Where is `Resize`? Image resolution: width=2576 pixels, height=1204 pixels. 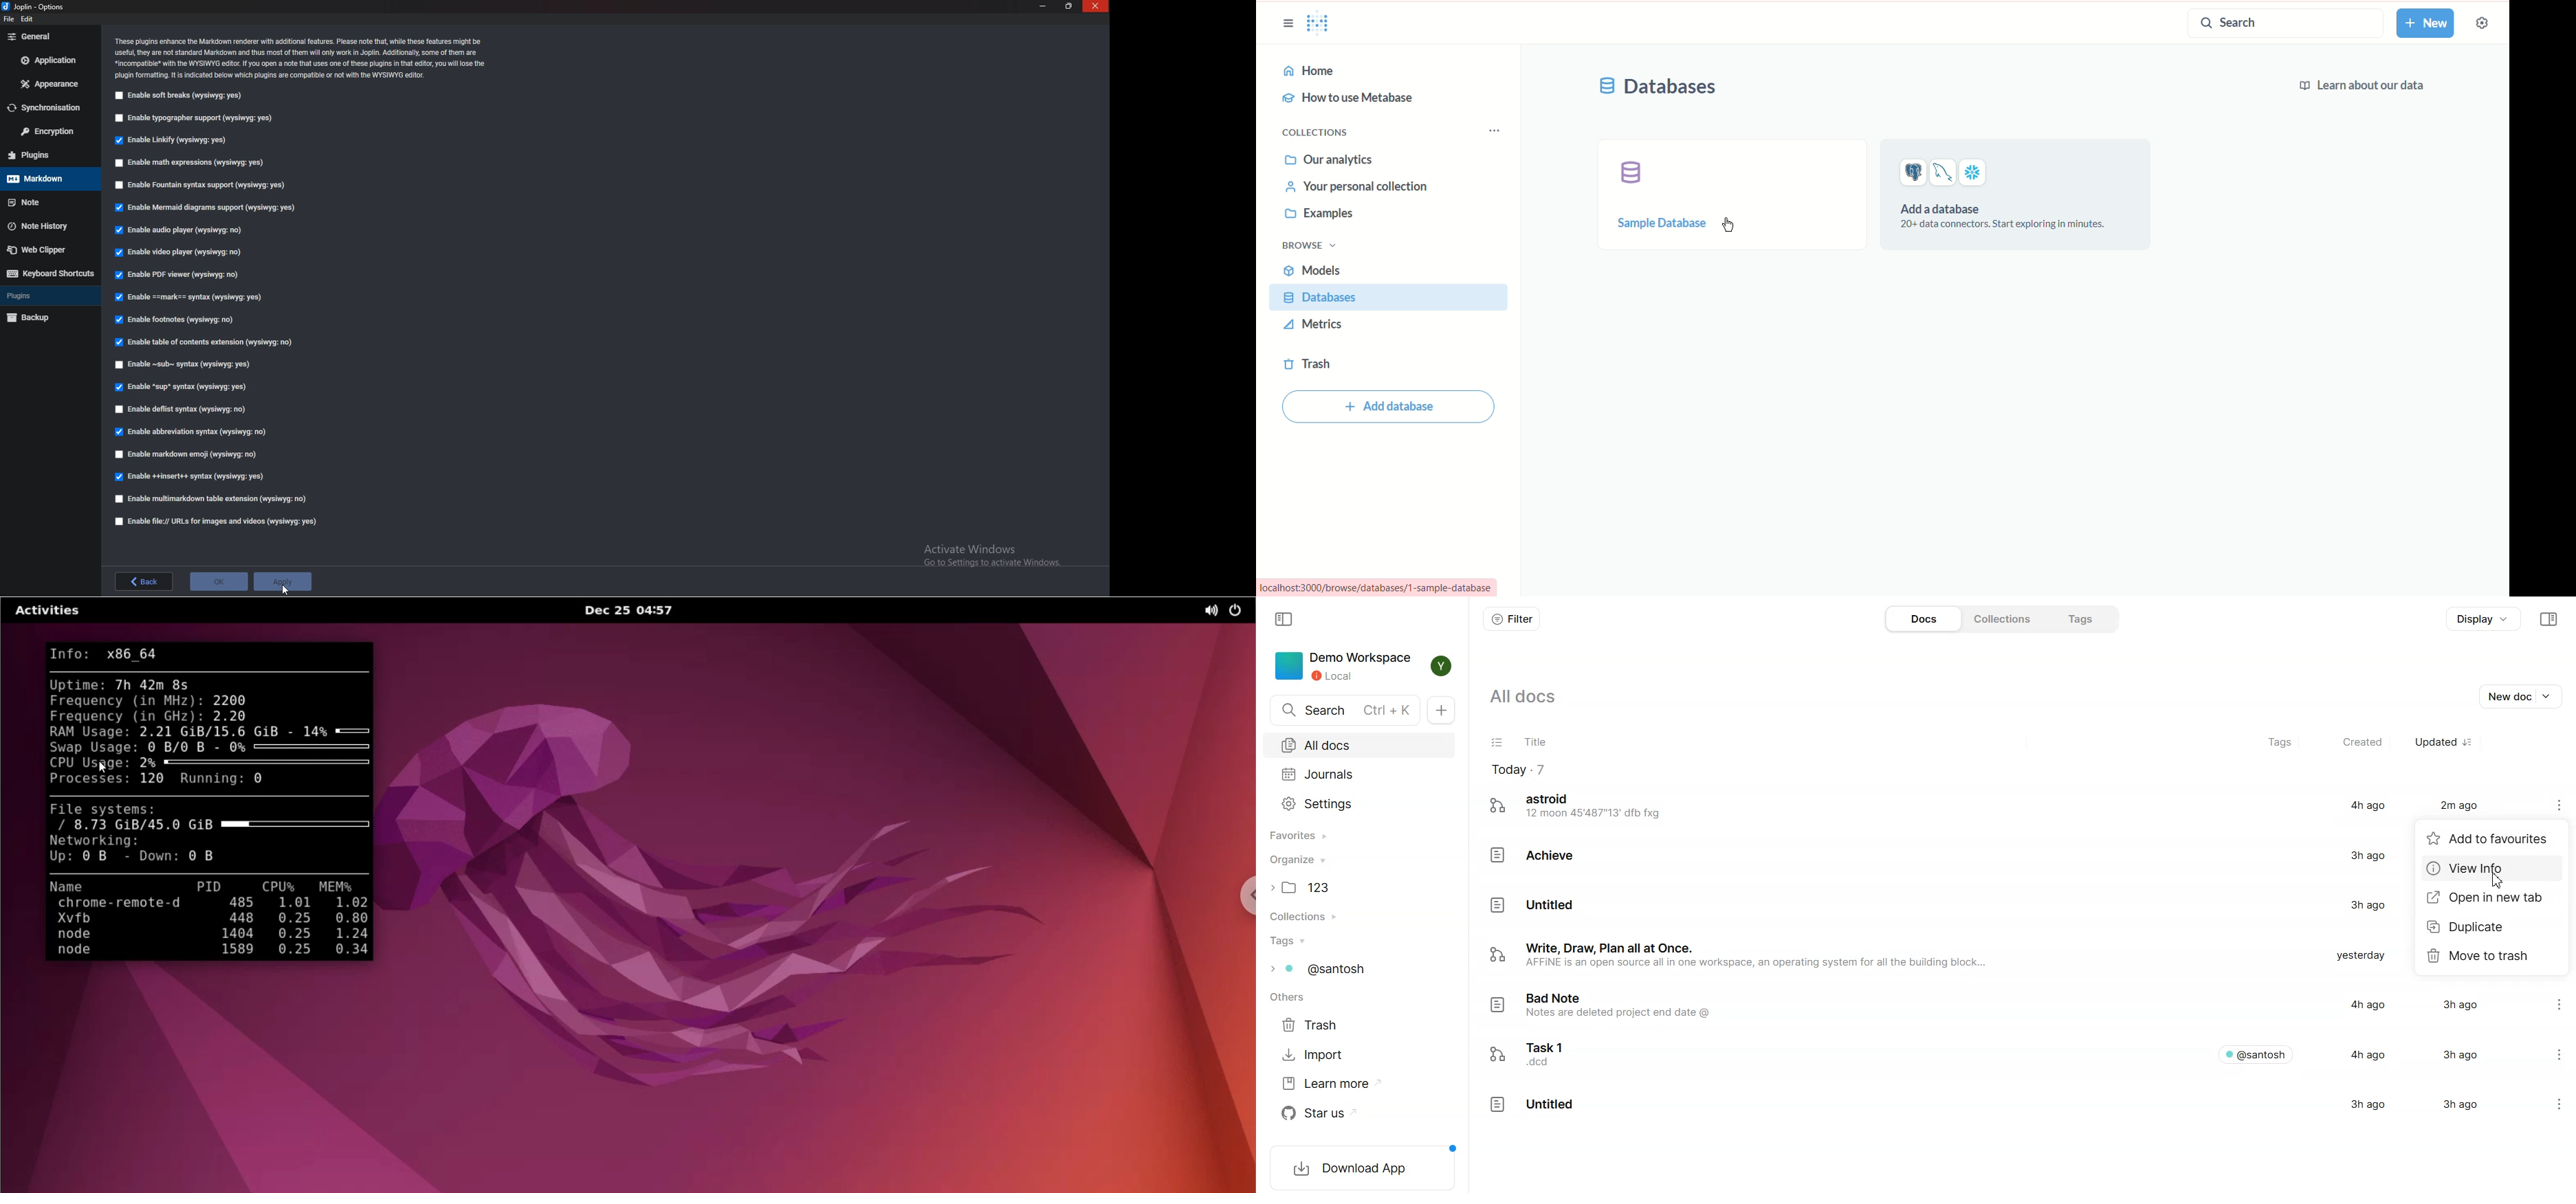 Resize is located at coordinates (1068, 6).